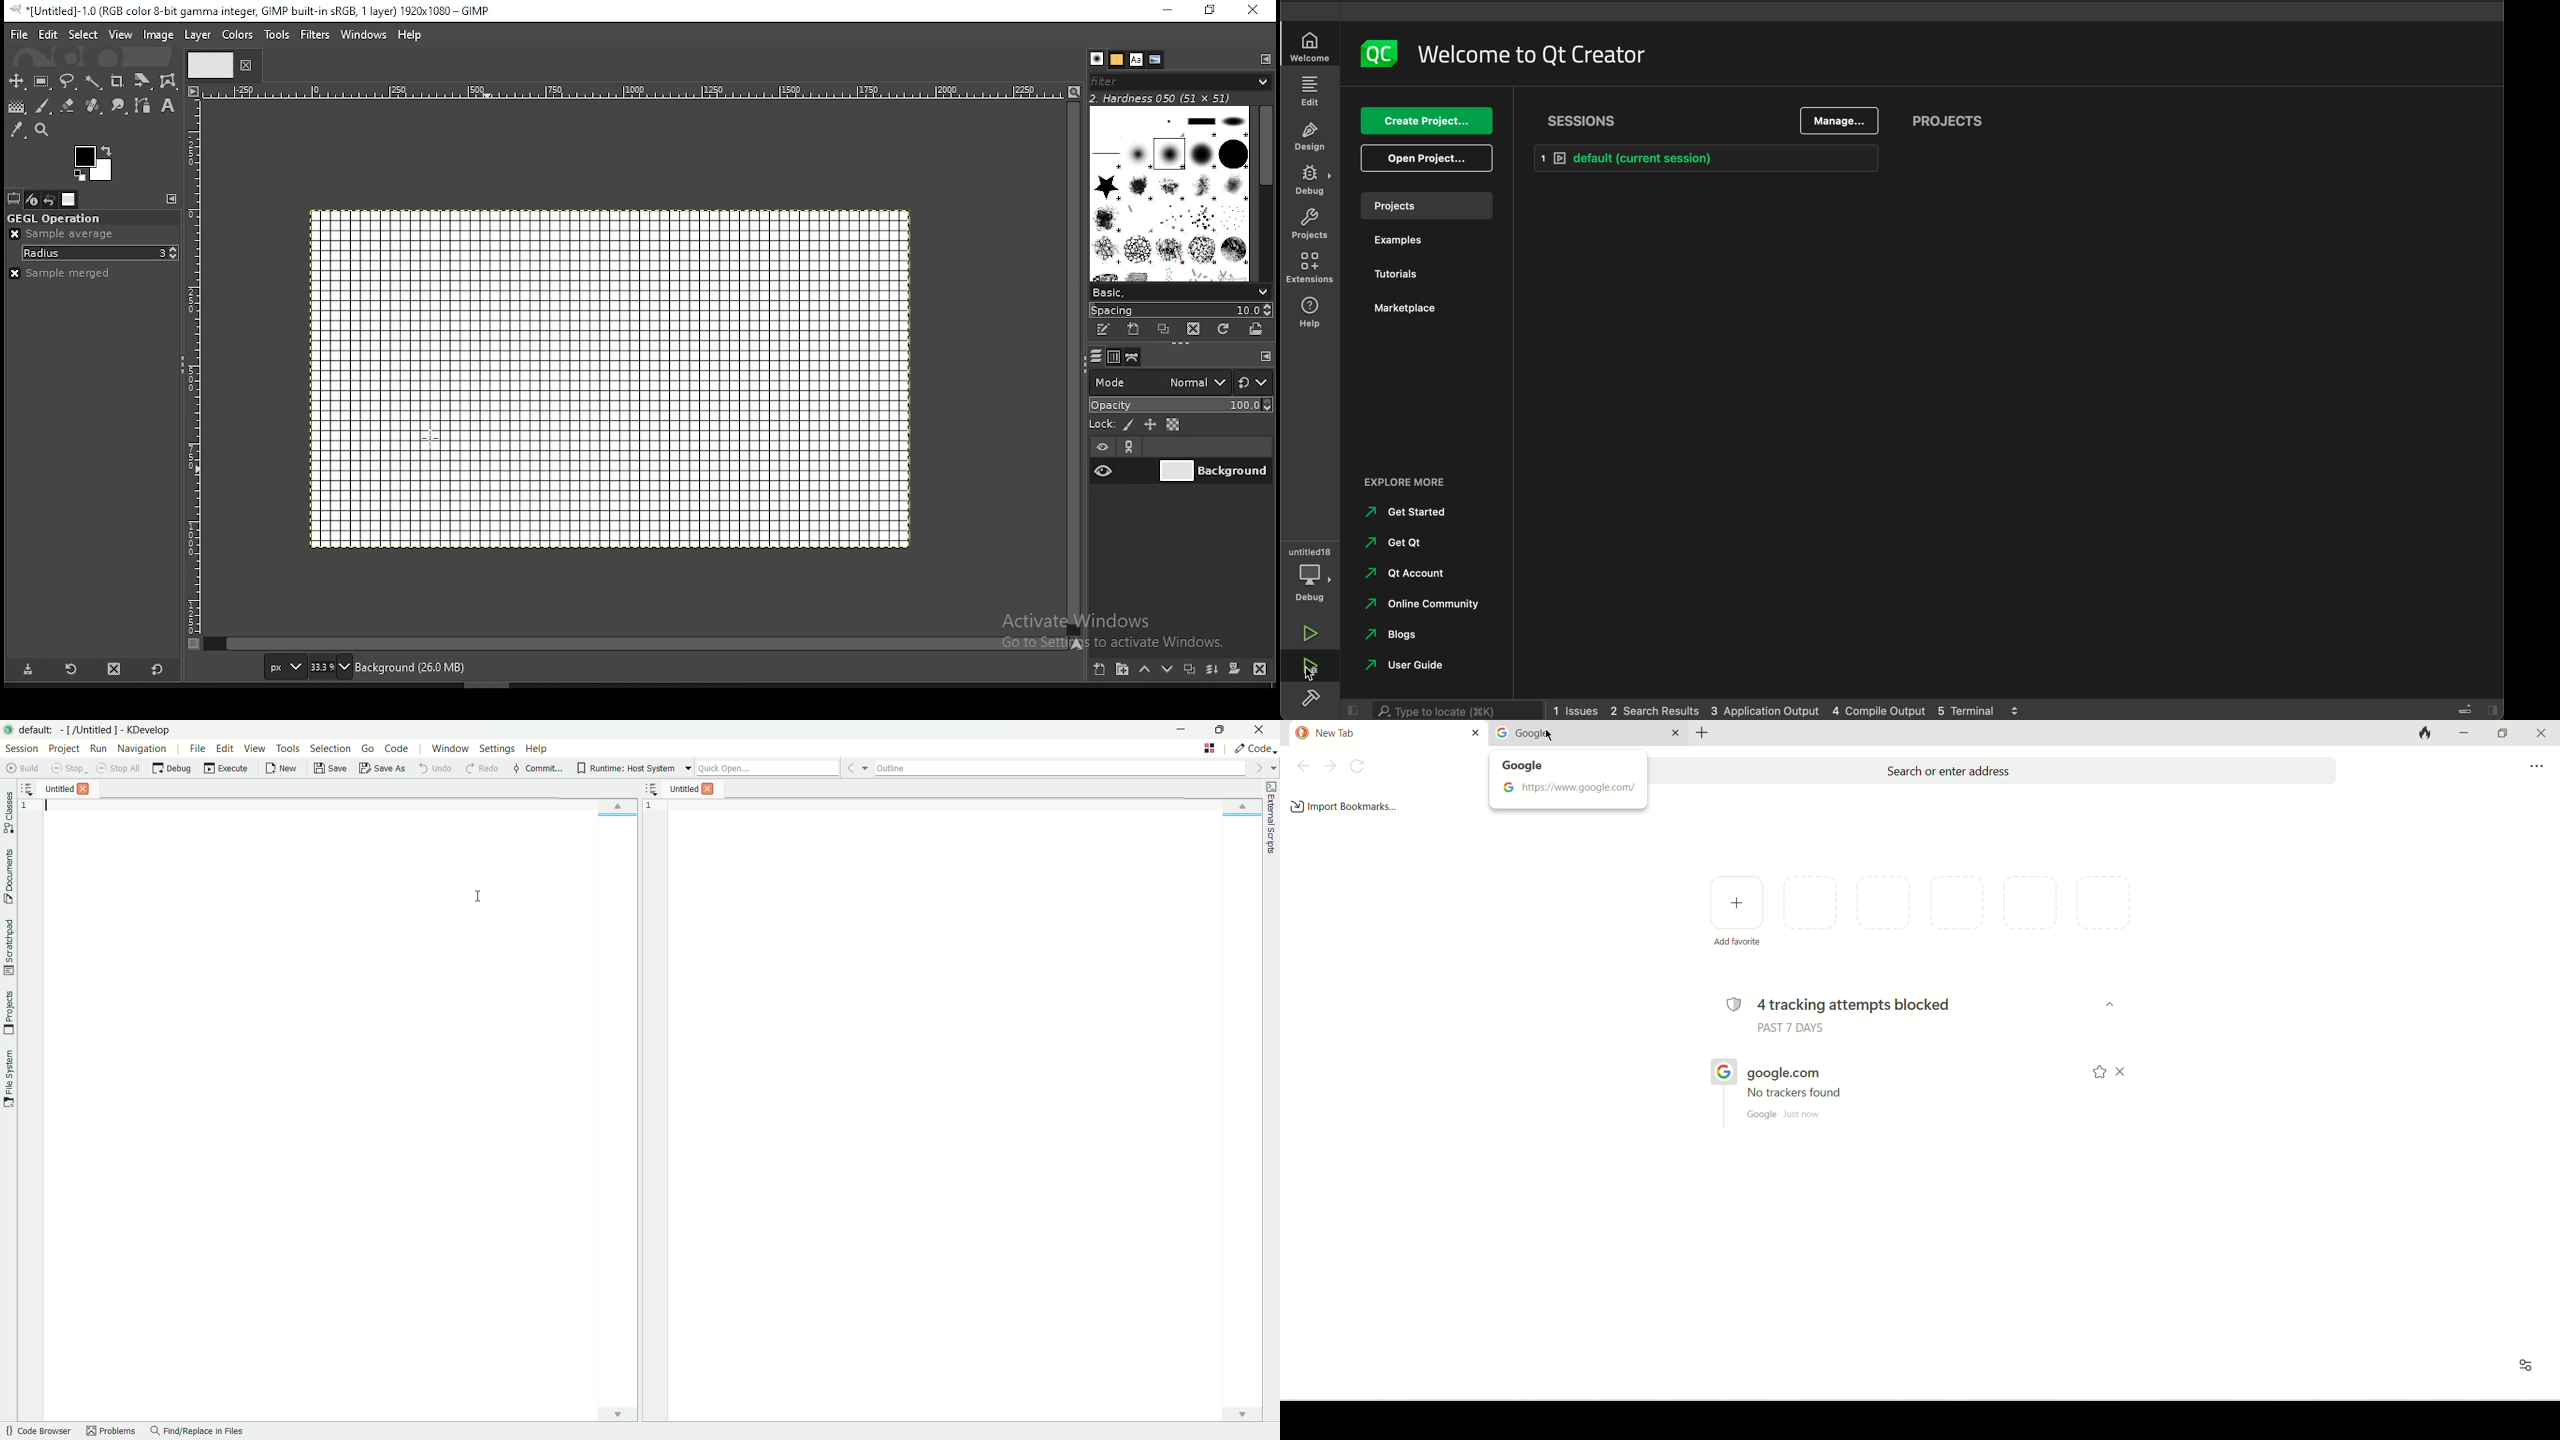 The width and height of the screenshot is (2576, 1456). I want to click on layers, so click(1097, 355).